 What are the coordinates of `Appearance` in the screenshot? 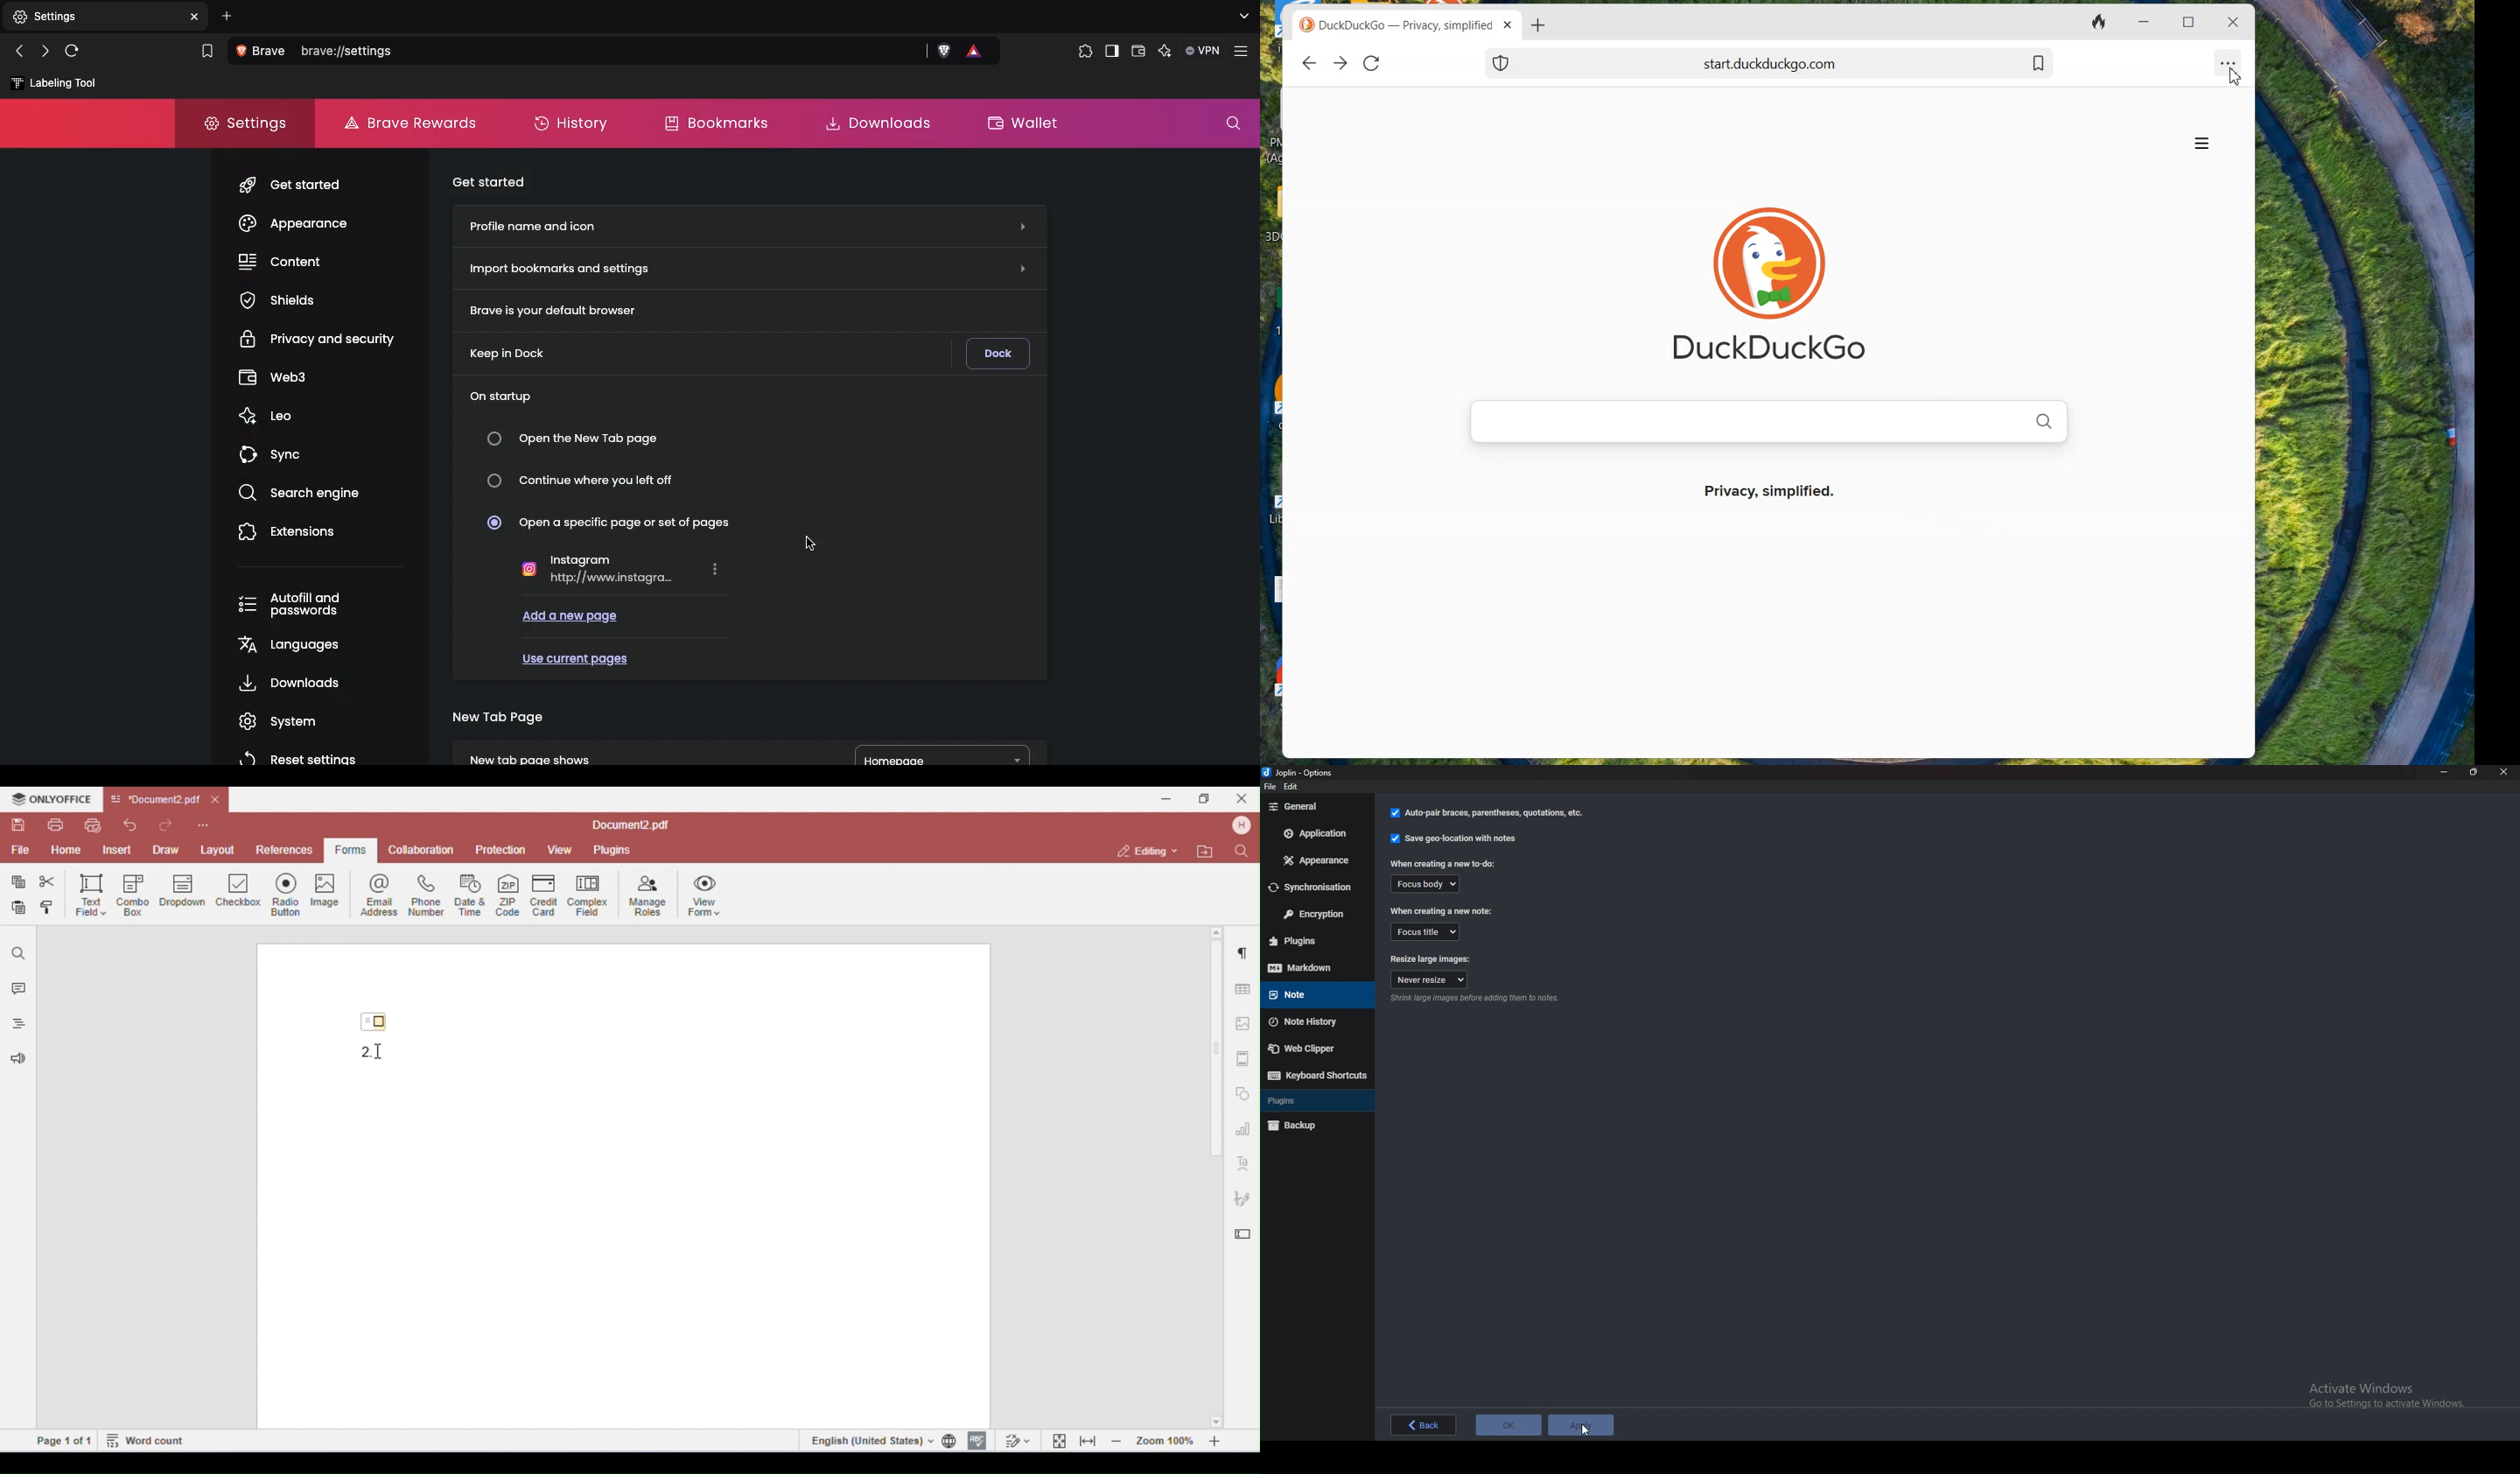 It's located at (1318, 859).